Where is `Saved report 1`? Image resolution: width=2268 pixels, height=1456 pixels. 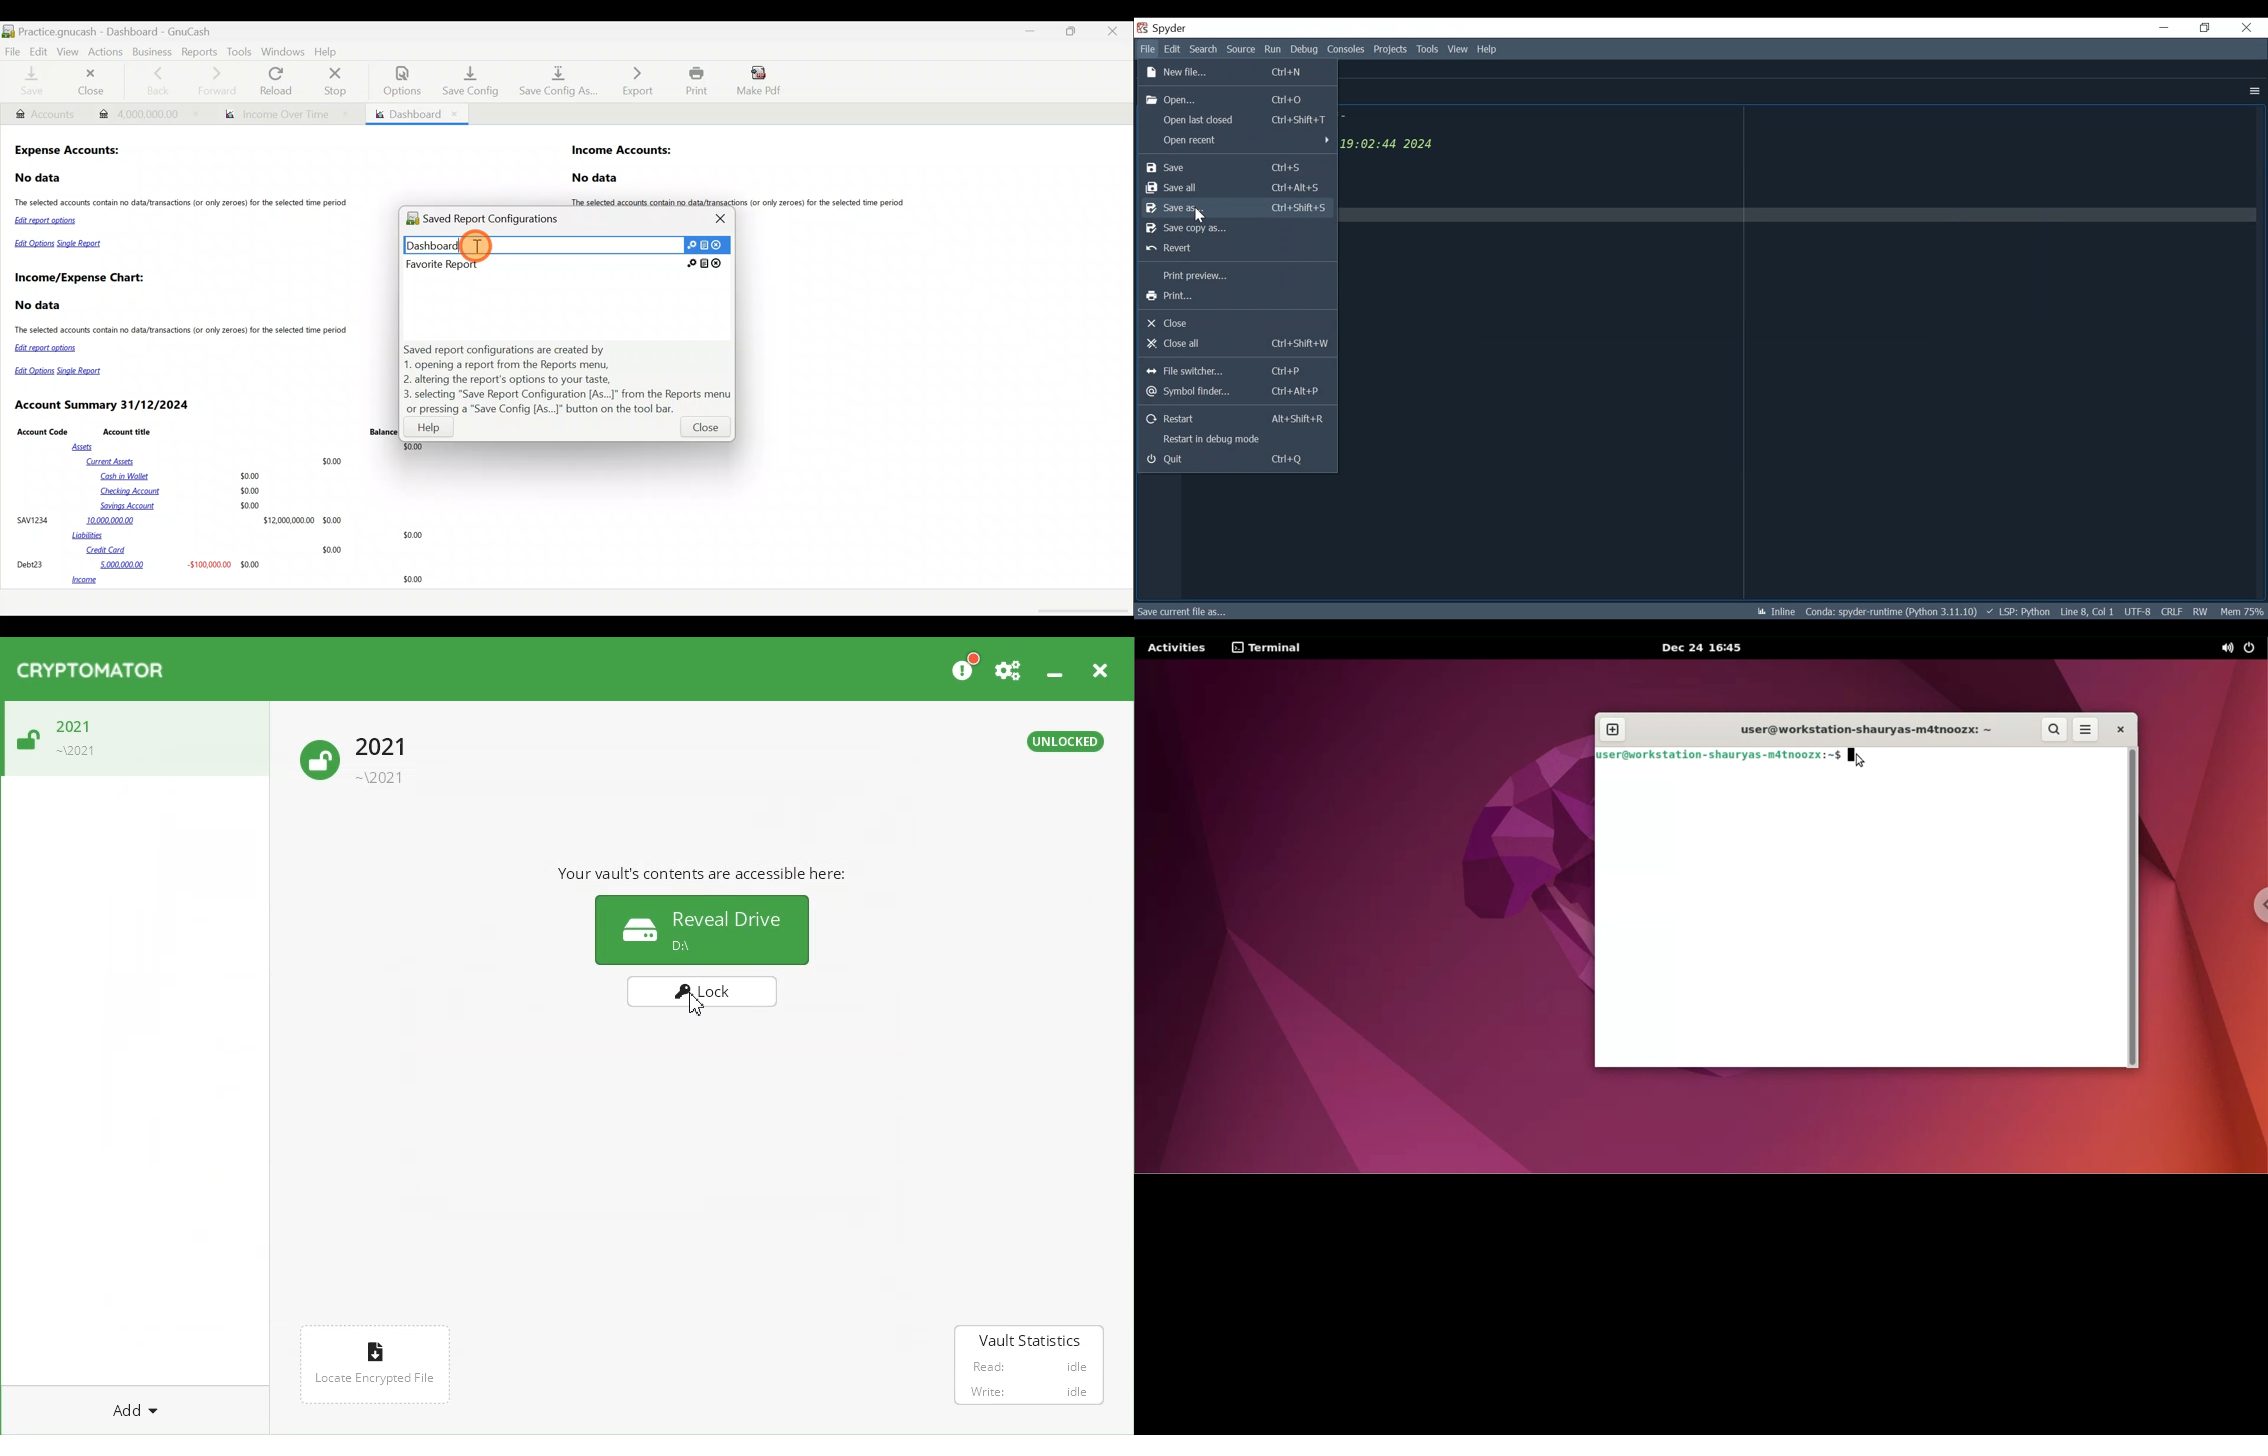
Saved report 1 is located at coordinates (566, 245).